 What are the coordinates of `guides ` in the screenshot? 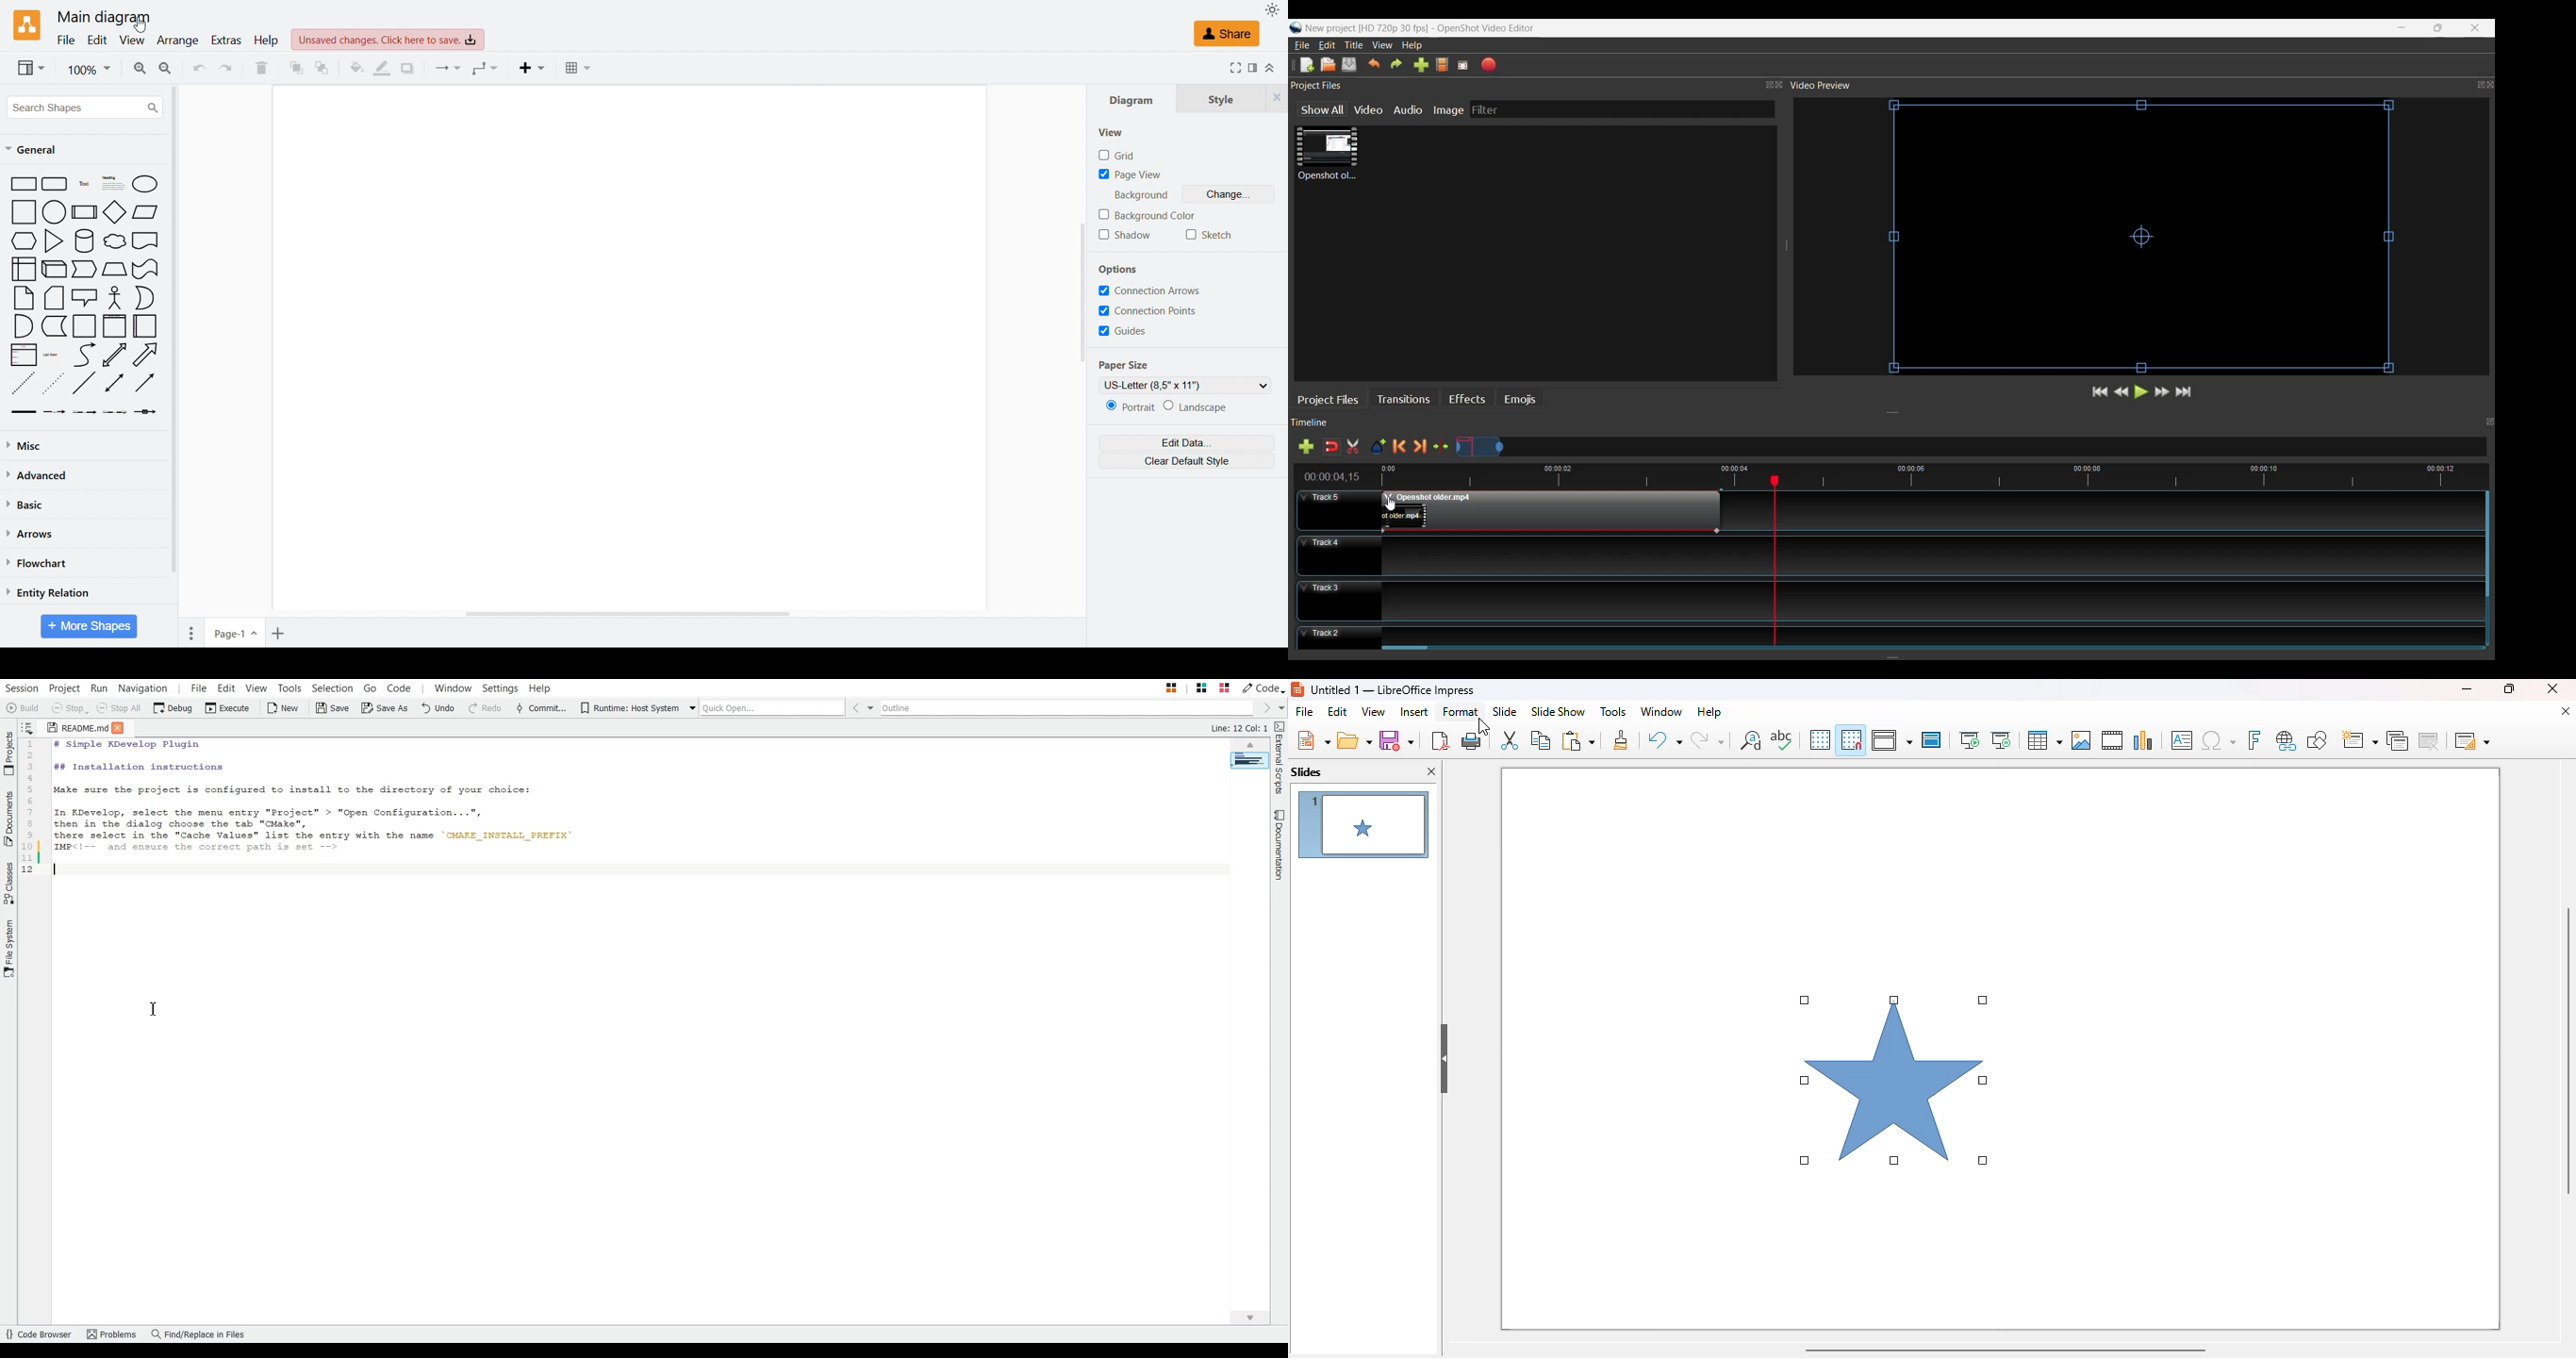 It's located at (1122, 331).